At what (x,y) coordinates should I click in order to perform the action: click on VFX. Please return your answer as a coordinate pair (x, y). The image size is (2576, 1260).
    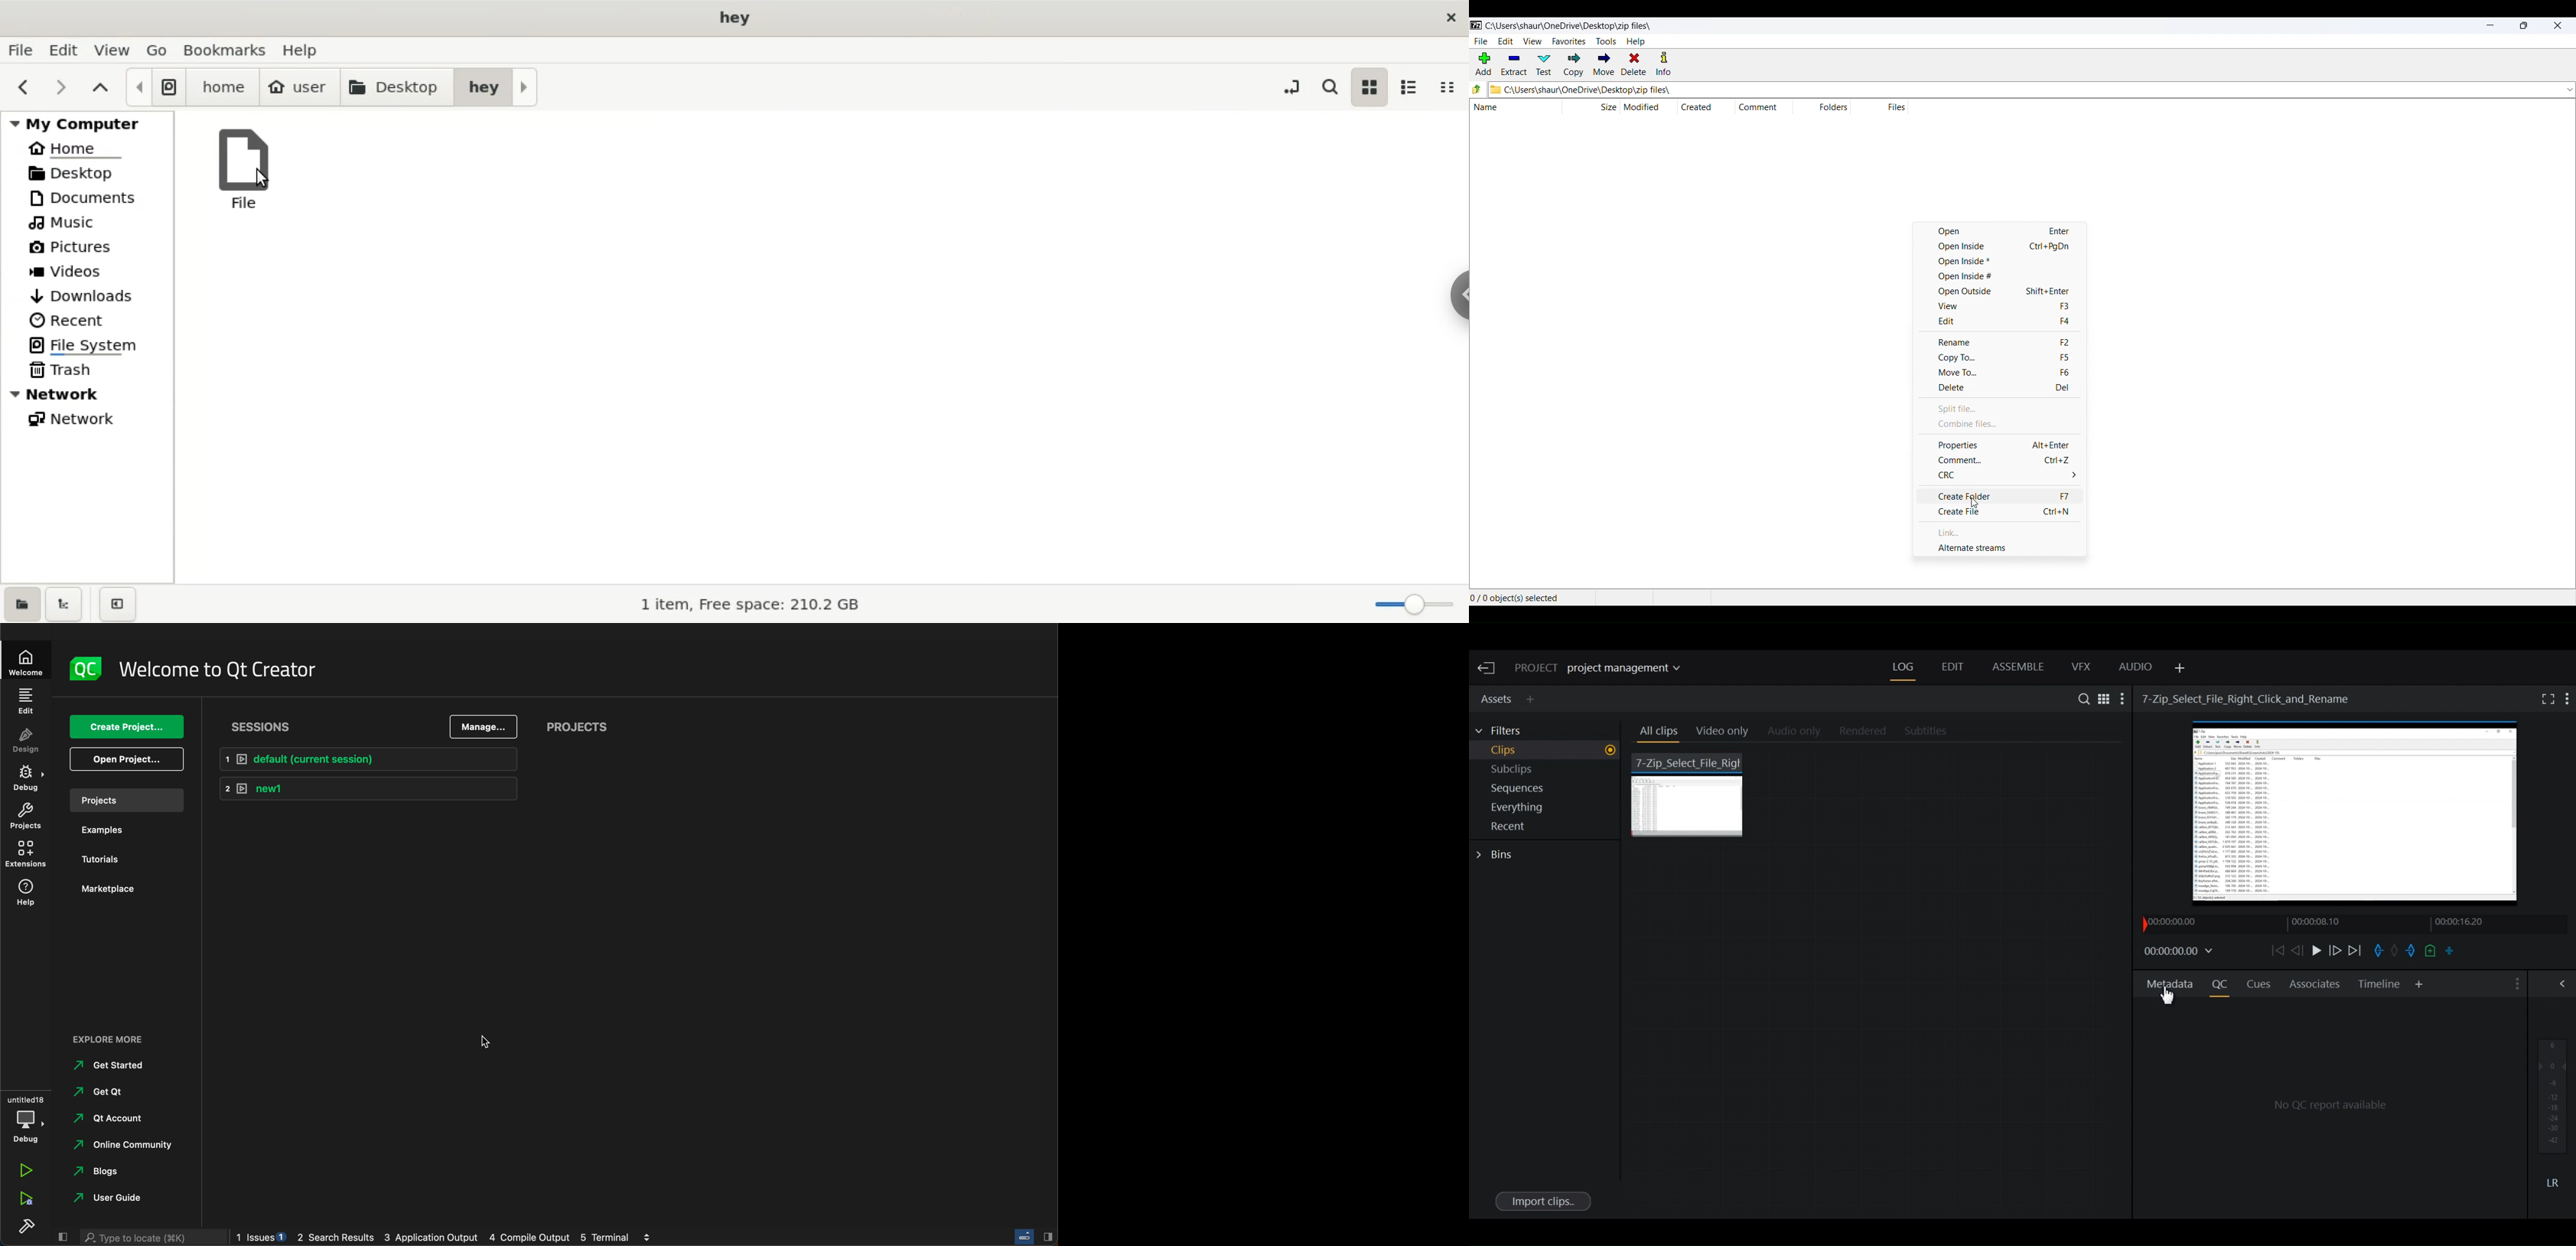
    Looking at the image, I should click on (2082, 667).